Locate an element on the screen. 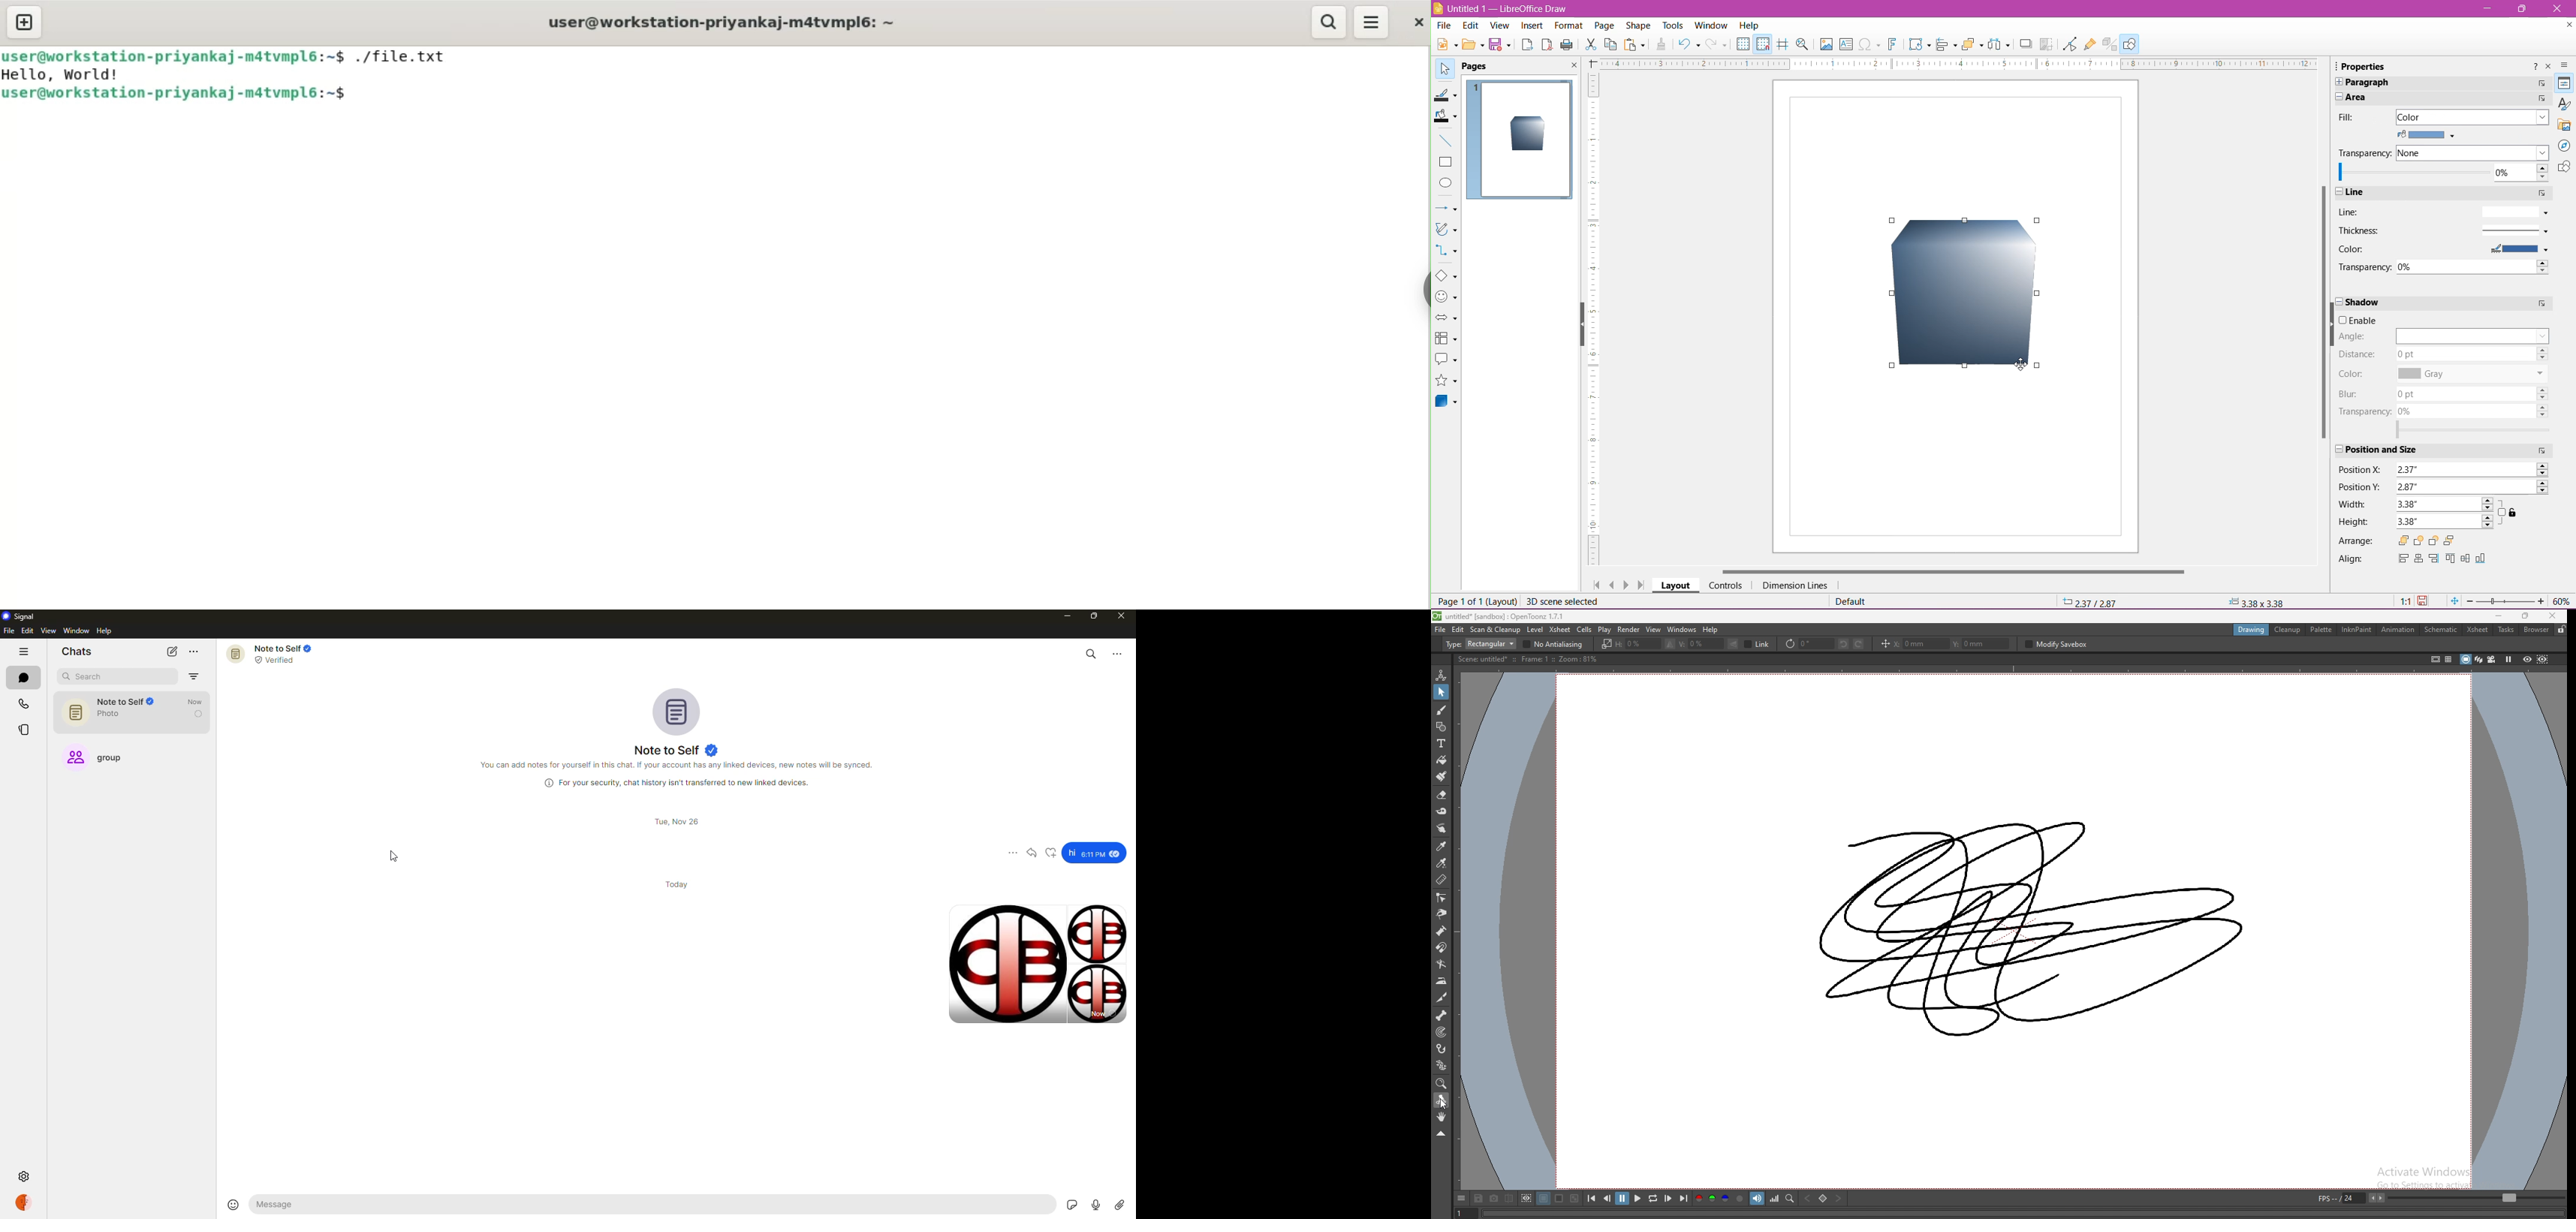 This screenshot has width=2576, height=1232. Area is located at coordinates (2424, 97).